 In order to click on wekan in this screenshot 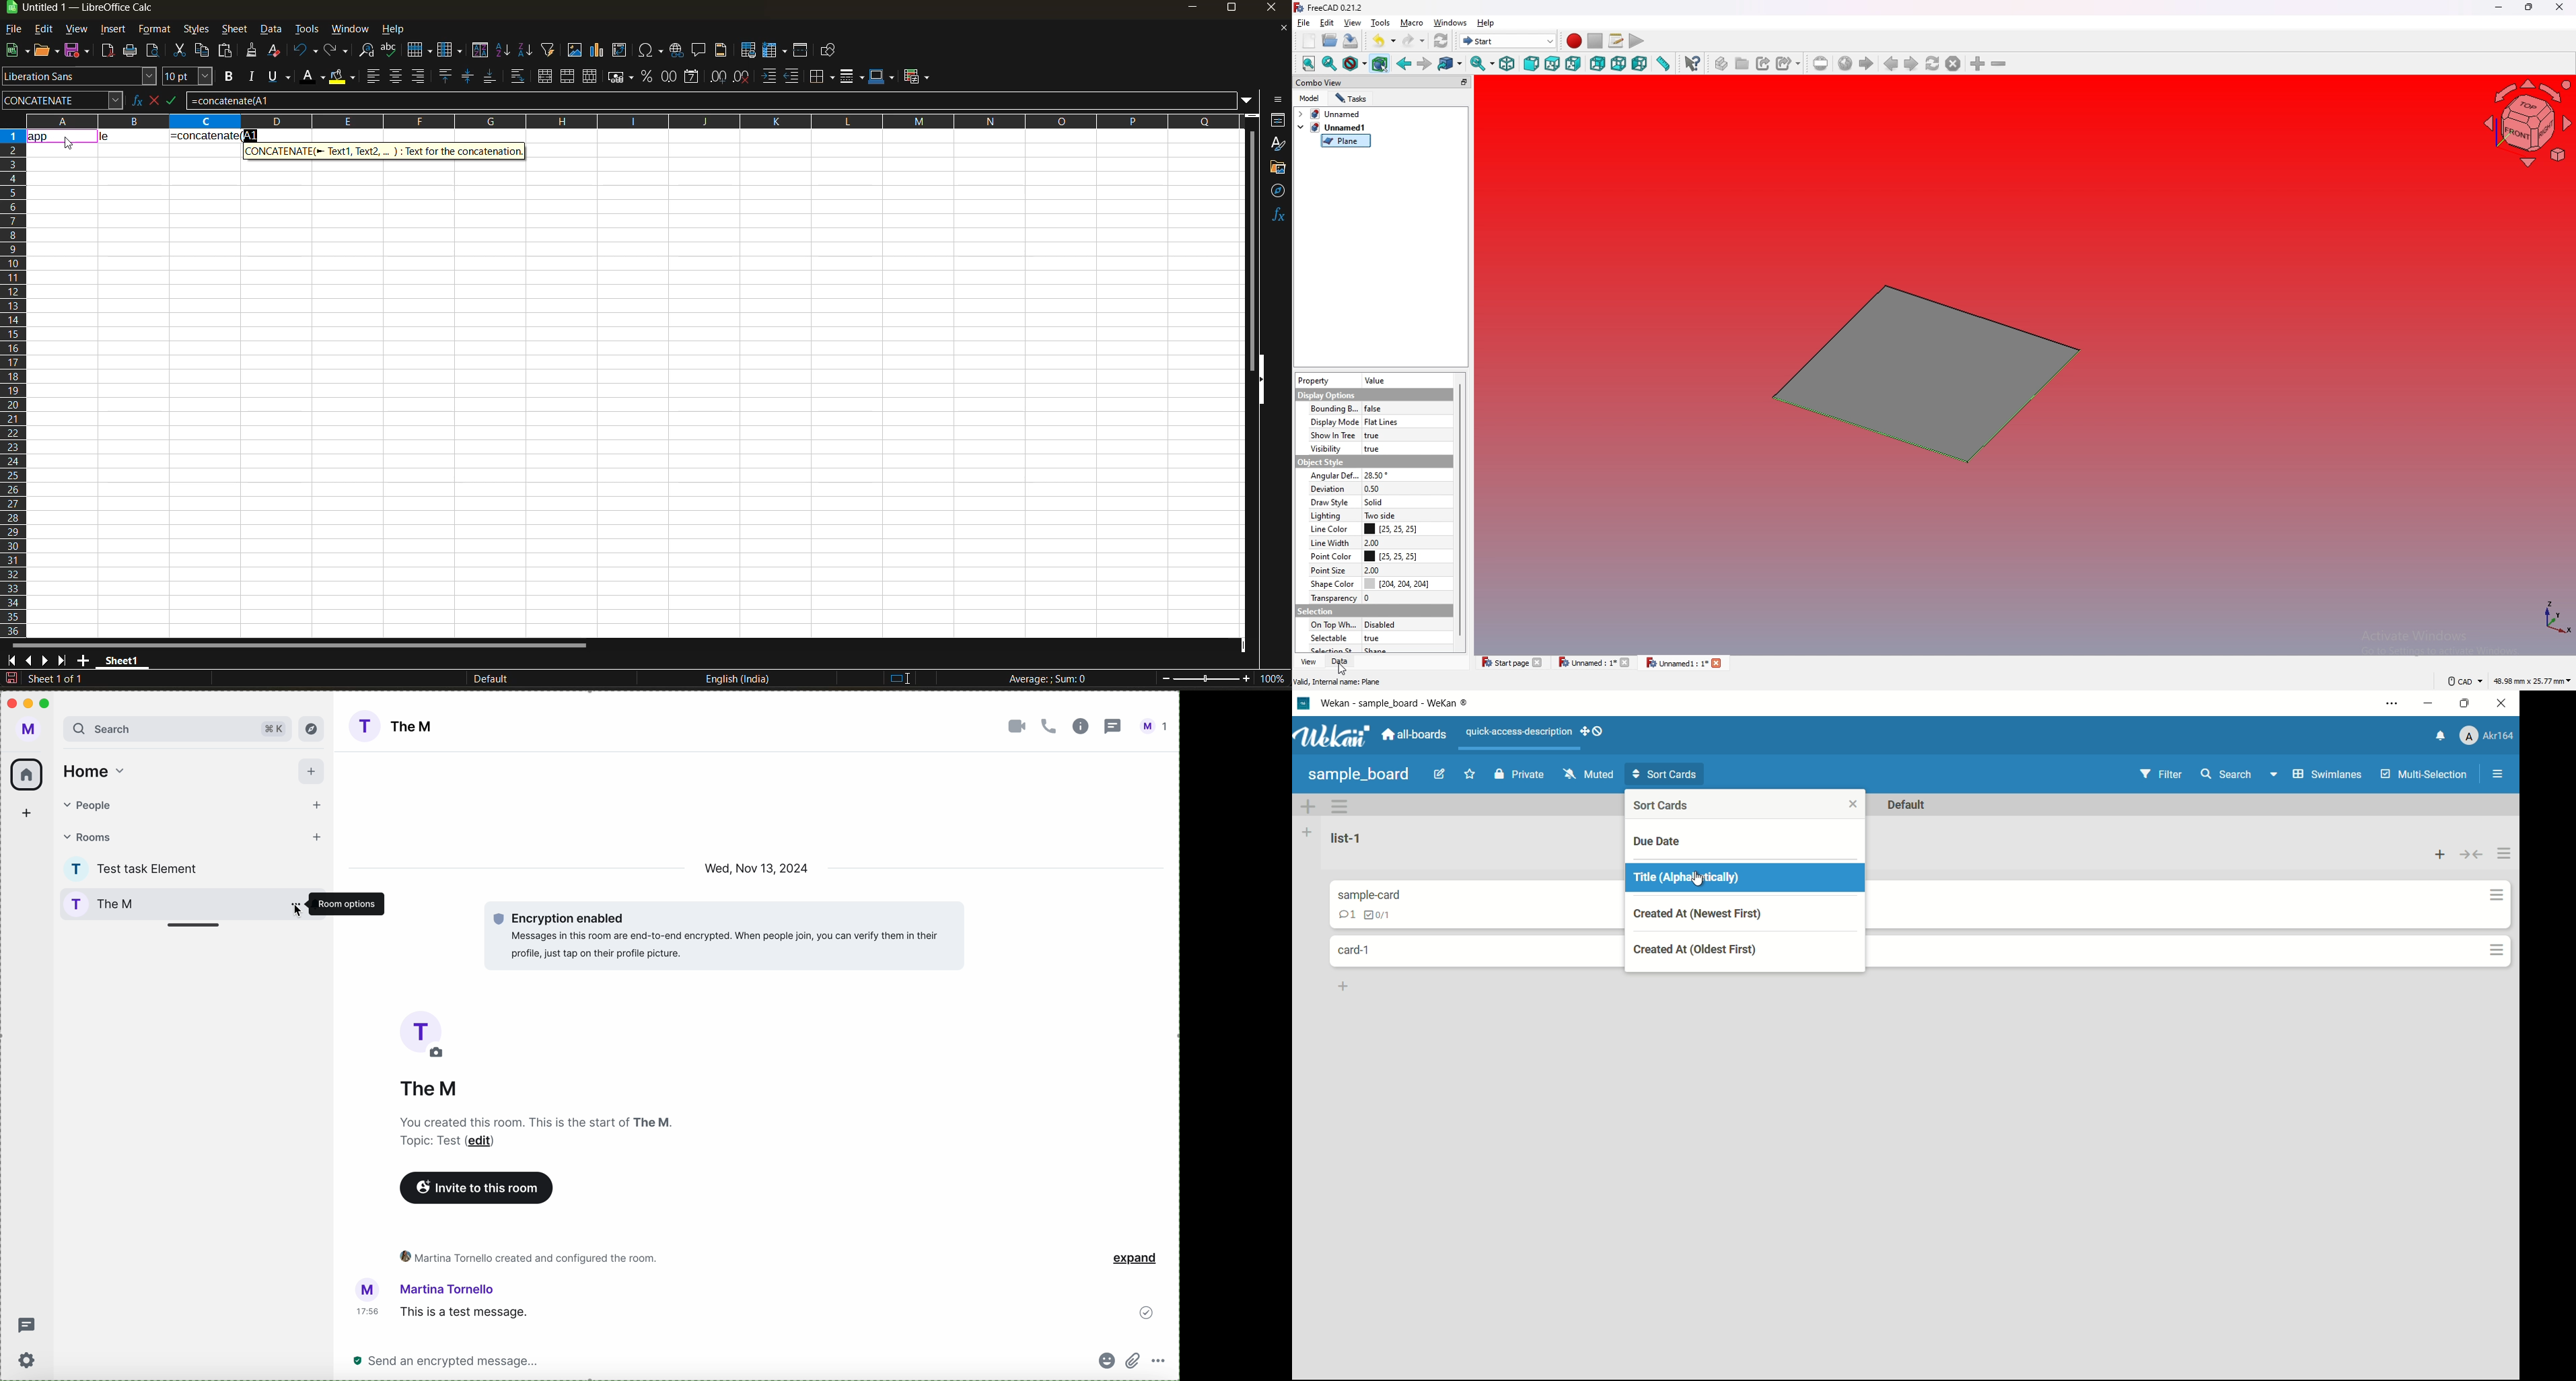, I will do `click(1401, 704)`.